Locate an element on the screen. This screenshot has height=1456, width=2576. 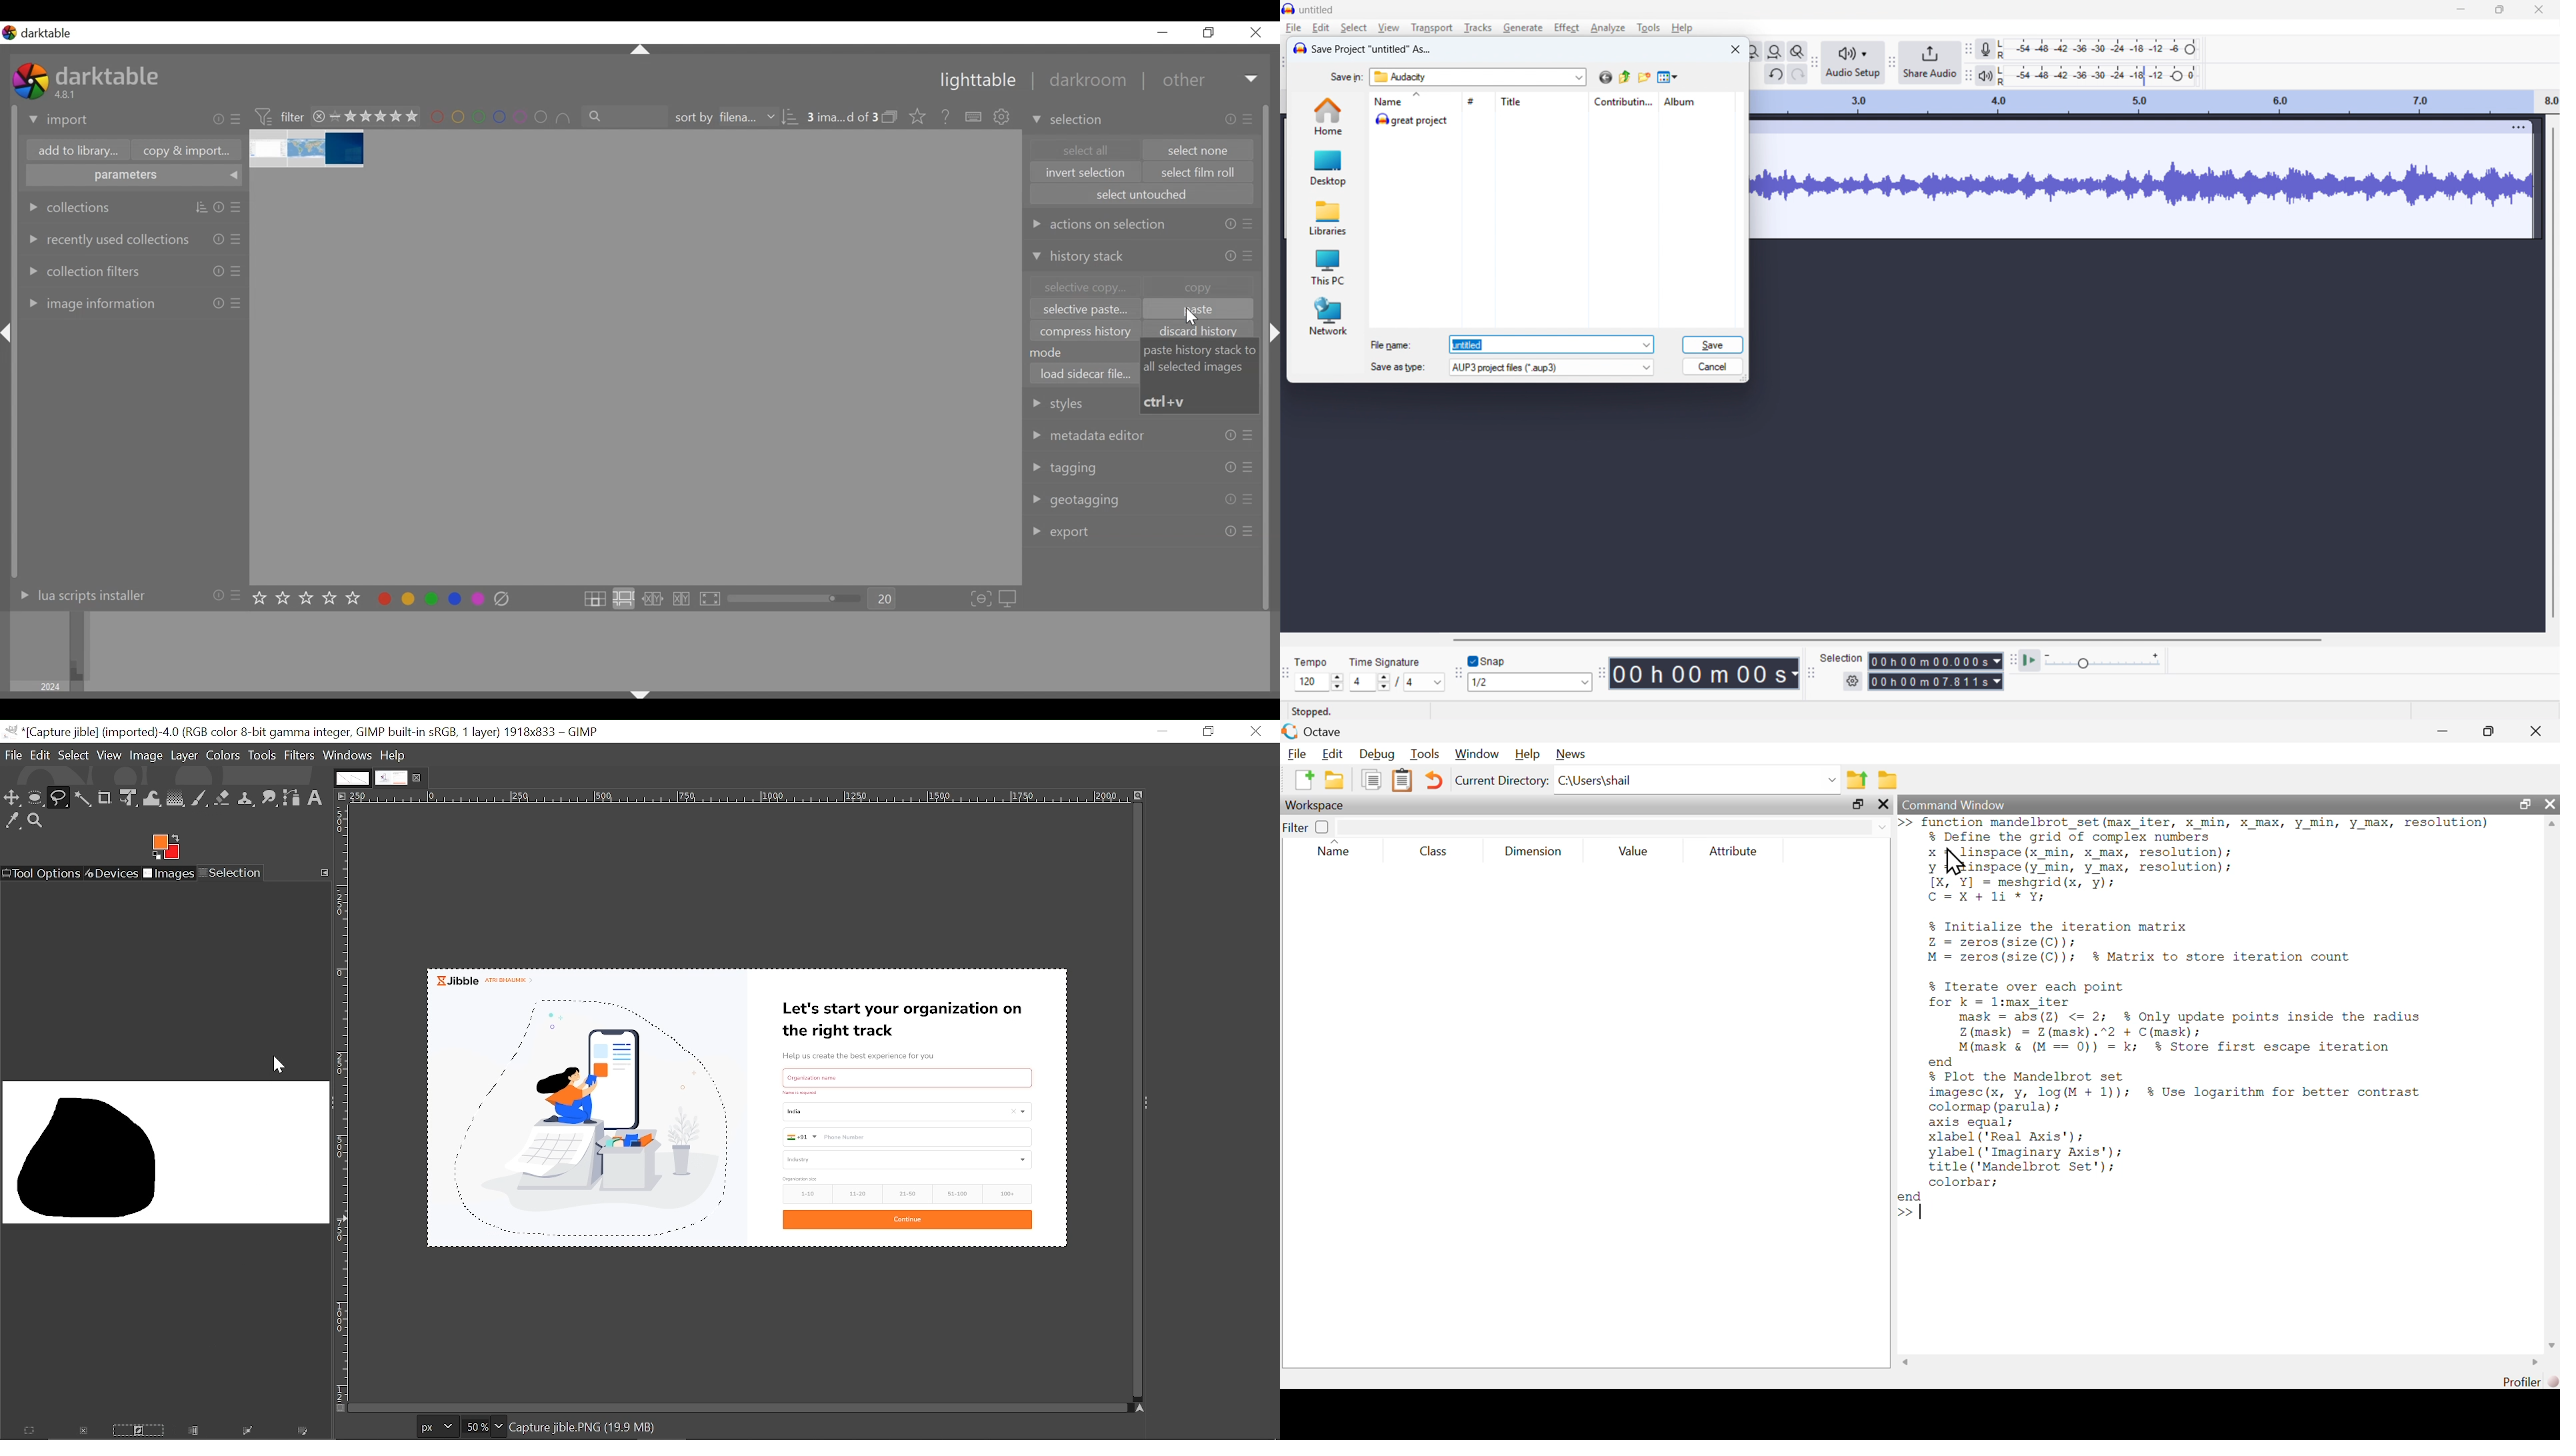
Expand is located at coordinates (1253, 80).